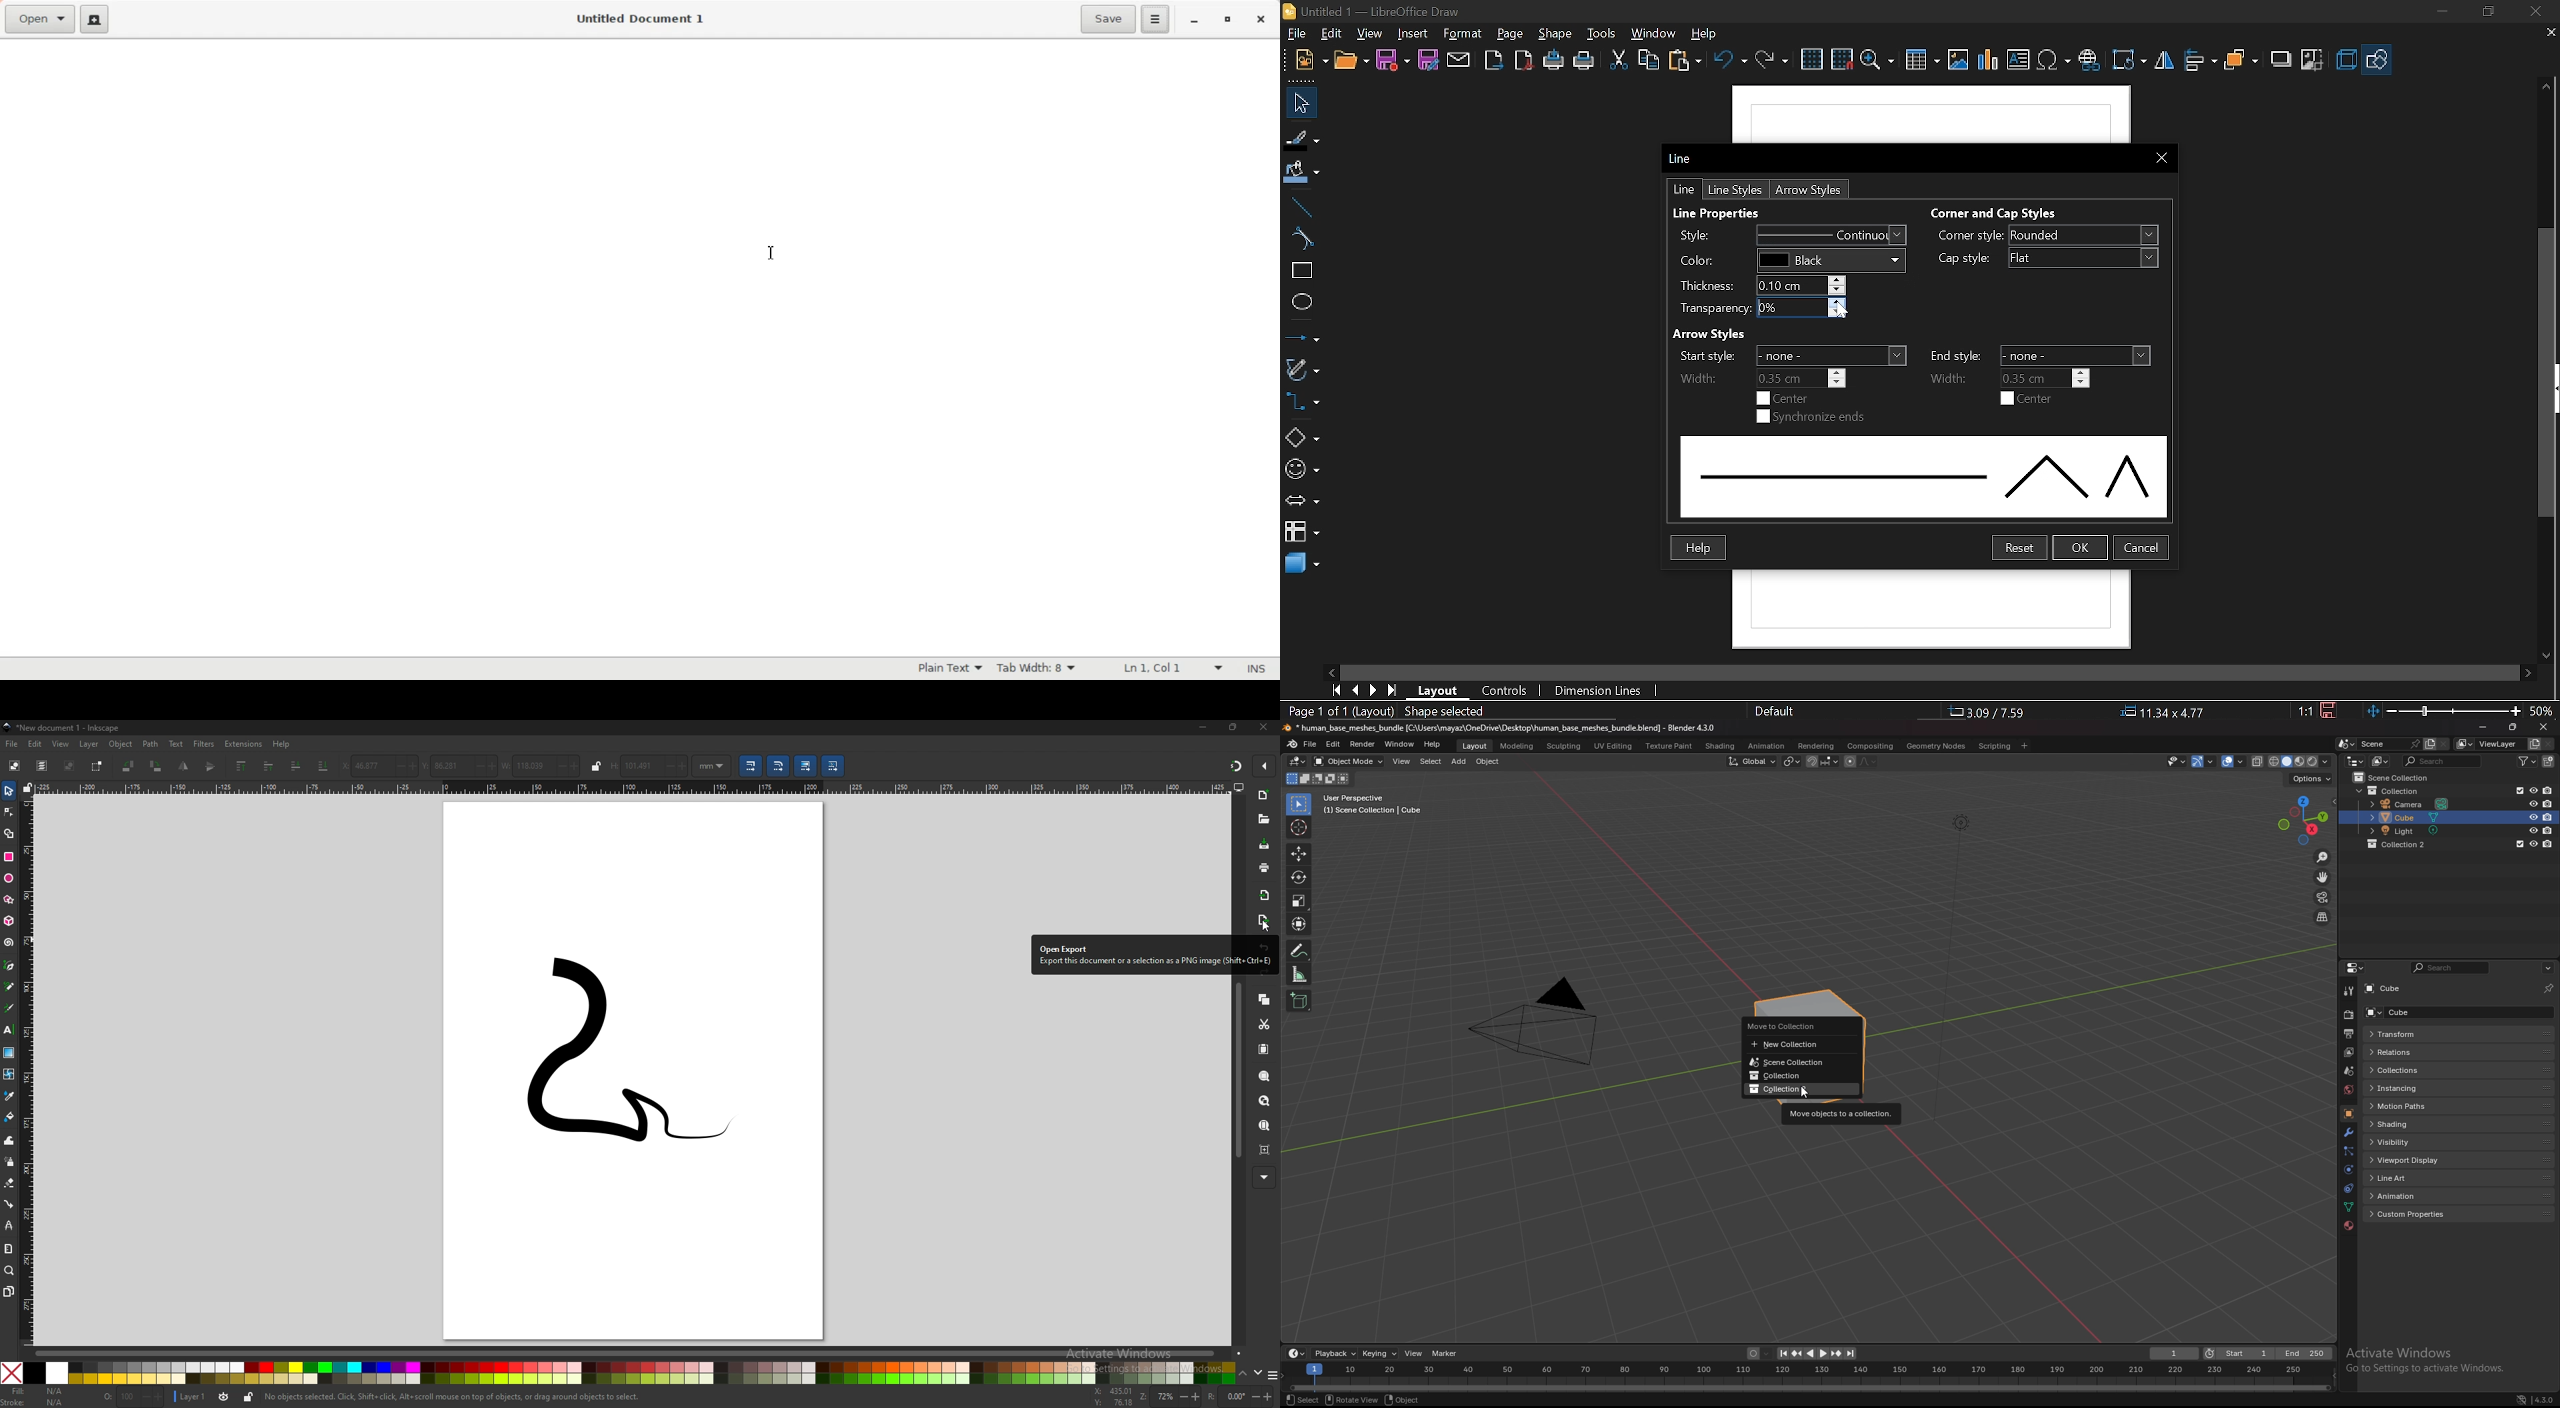 The width and height of the screenshot is (2576, 1428). What do you see at coordinates (2417, 1161) in the screenshot?
I see `viewport display` at bounding box center [2417, 1161].